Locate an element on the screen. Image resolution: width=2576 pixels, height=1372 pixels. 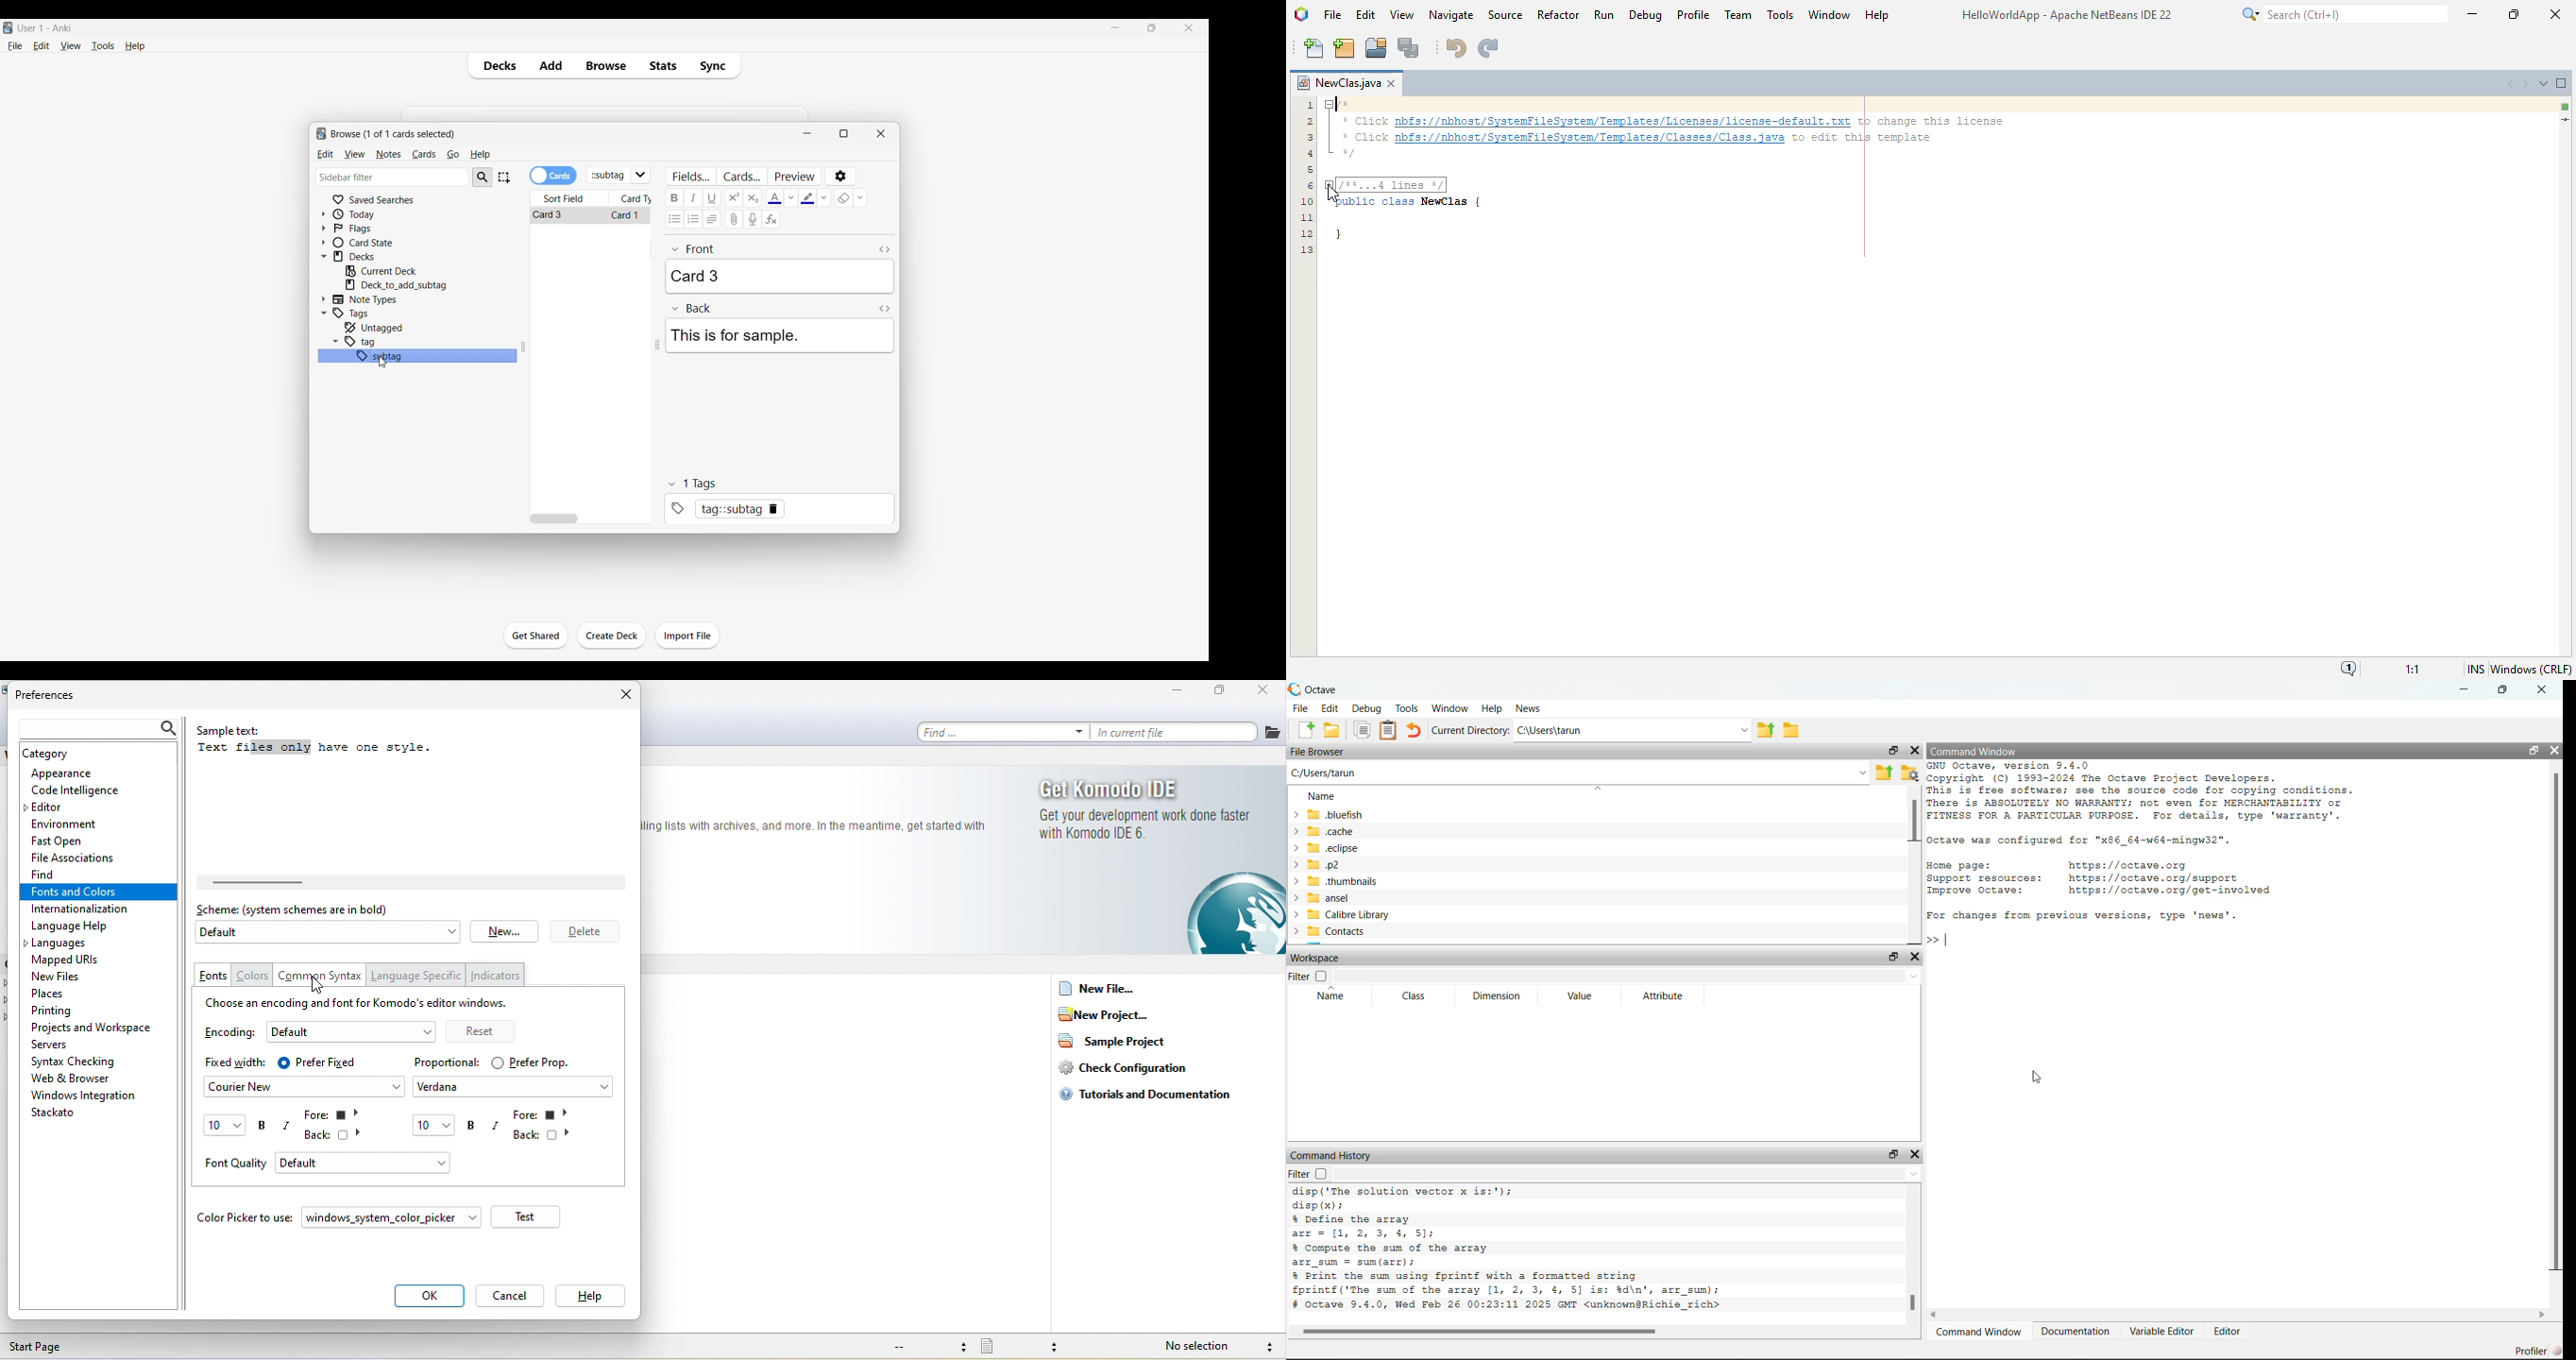
cache is located at coordinates (1329, 831).